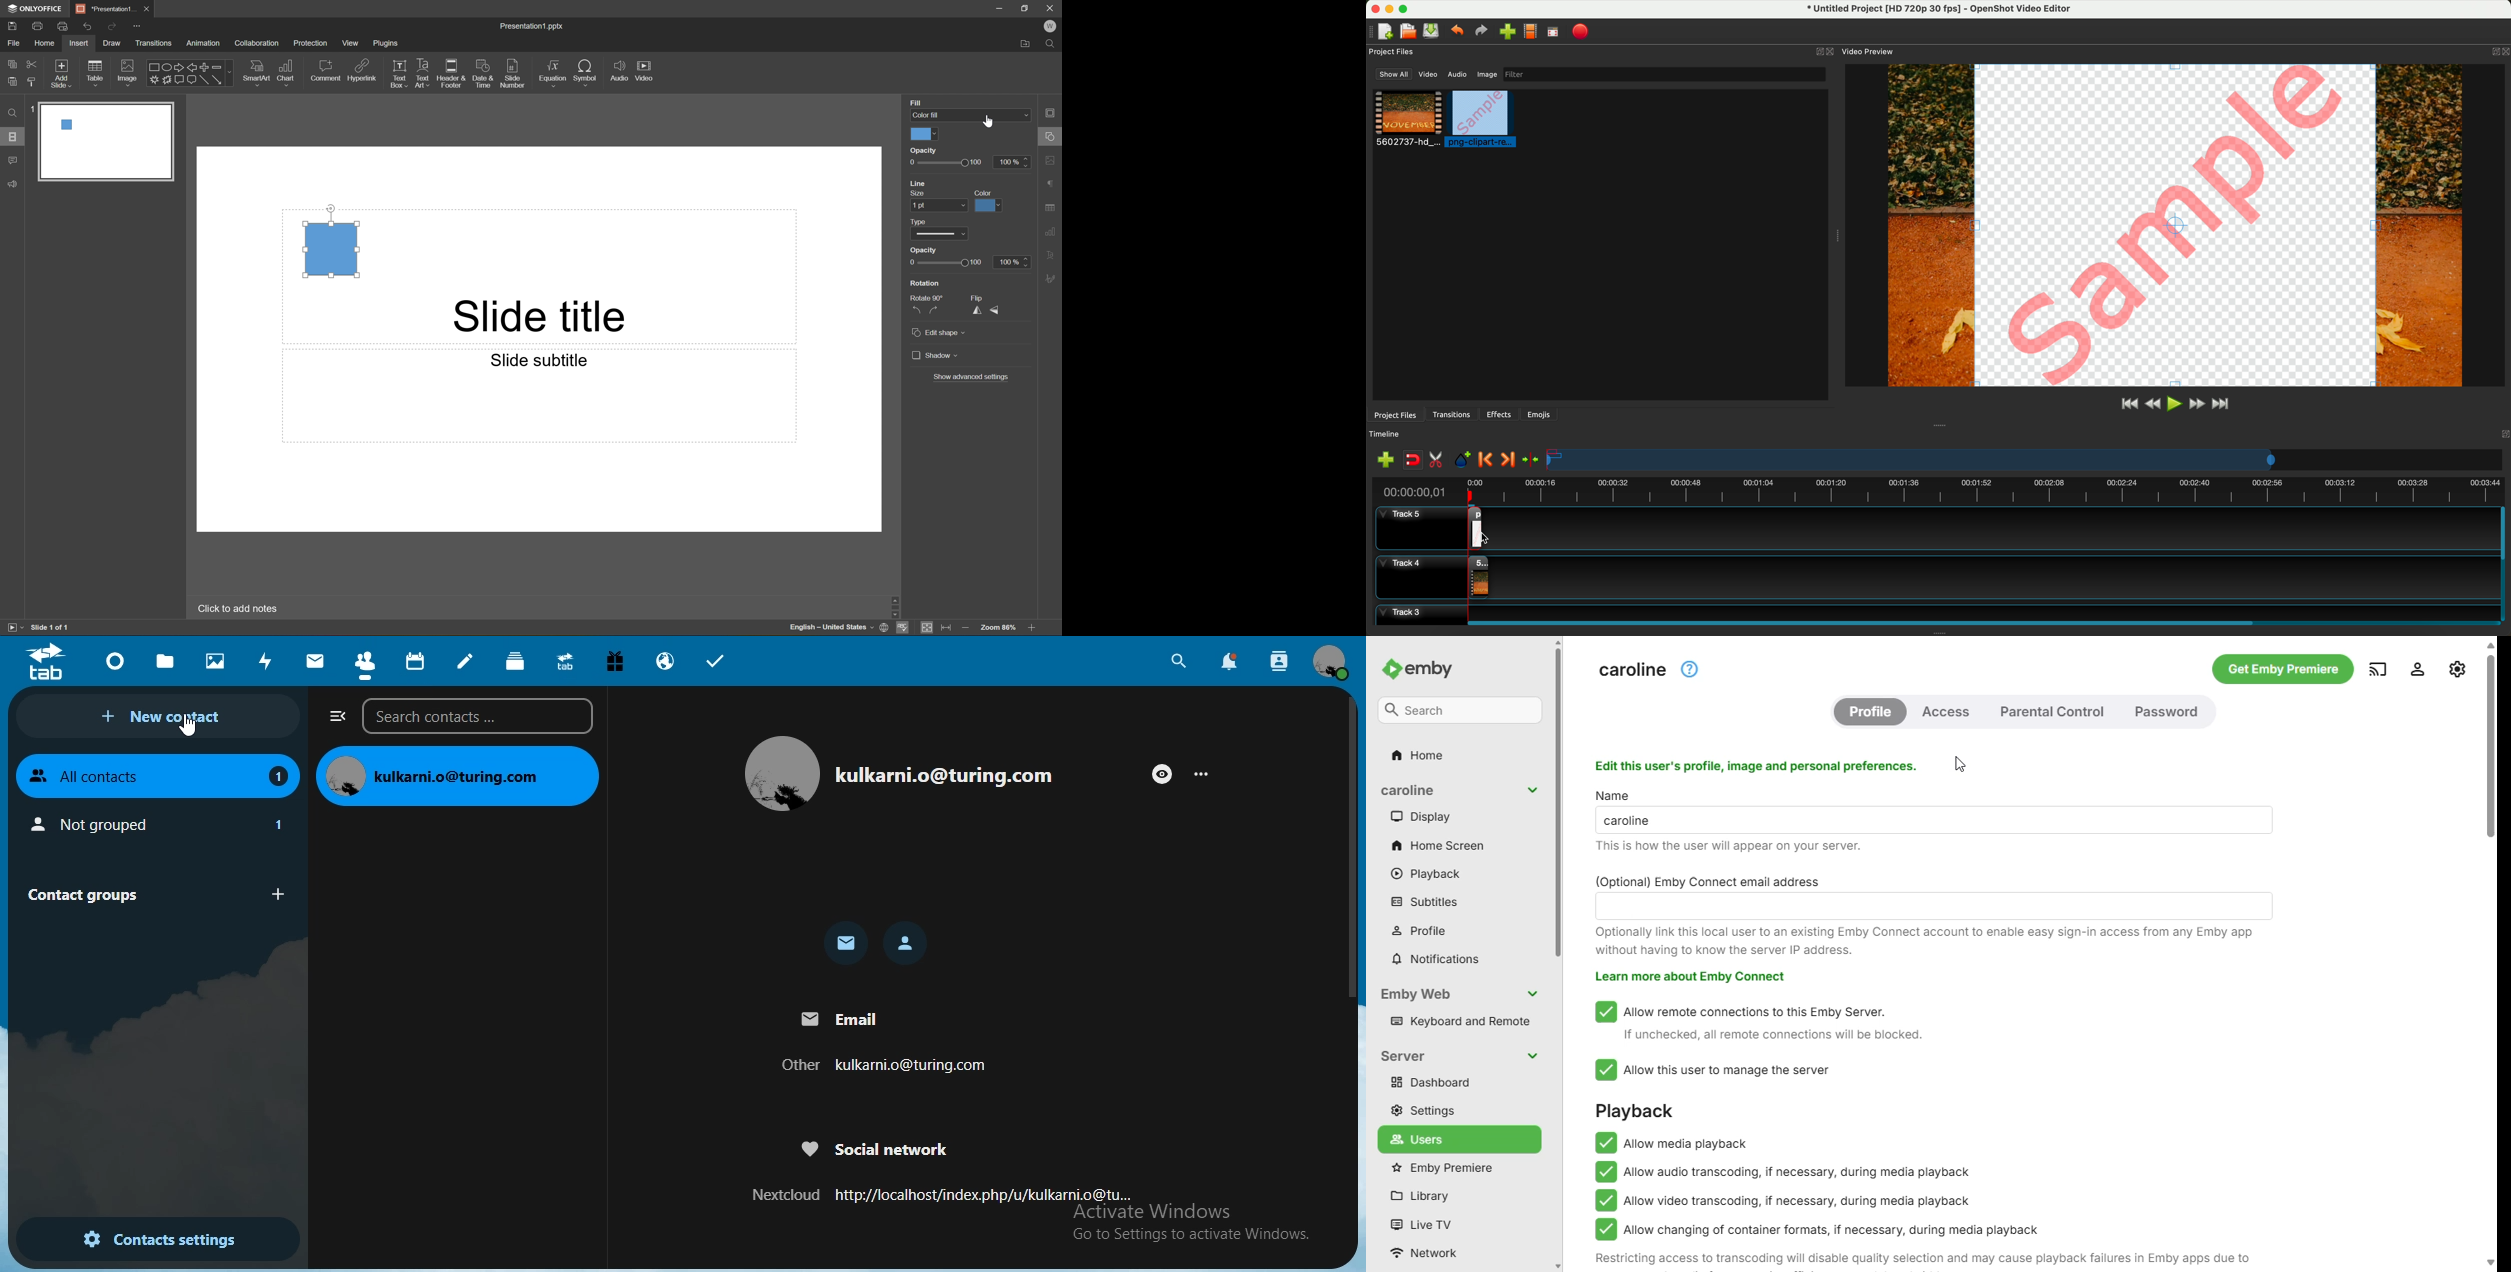 The height and width of the screenshot is (1288, 2520). What do you see at coordinates (1280, 663) in the screenshot?
I see `search contacts` at bounding box center [1280, 663].